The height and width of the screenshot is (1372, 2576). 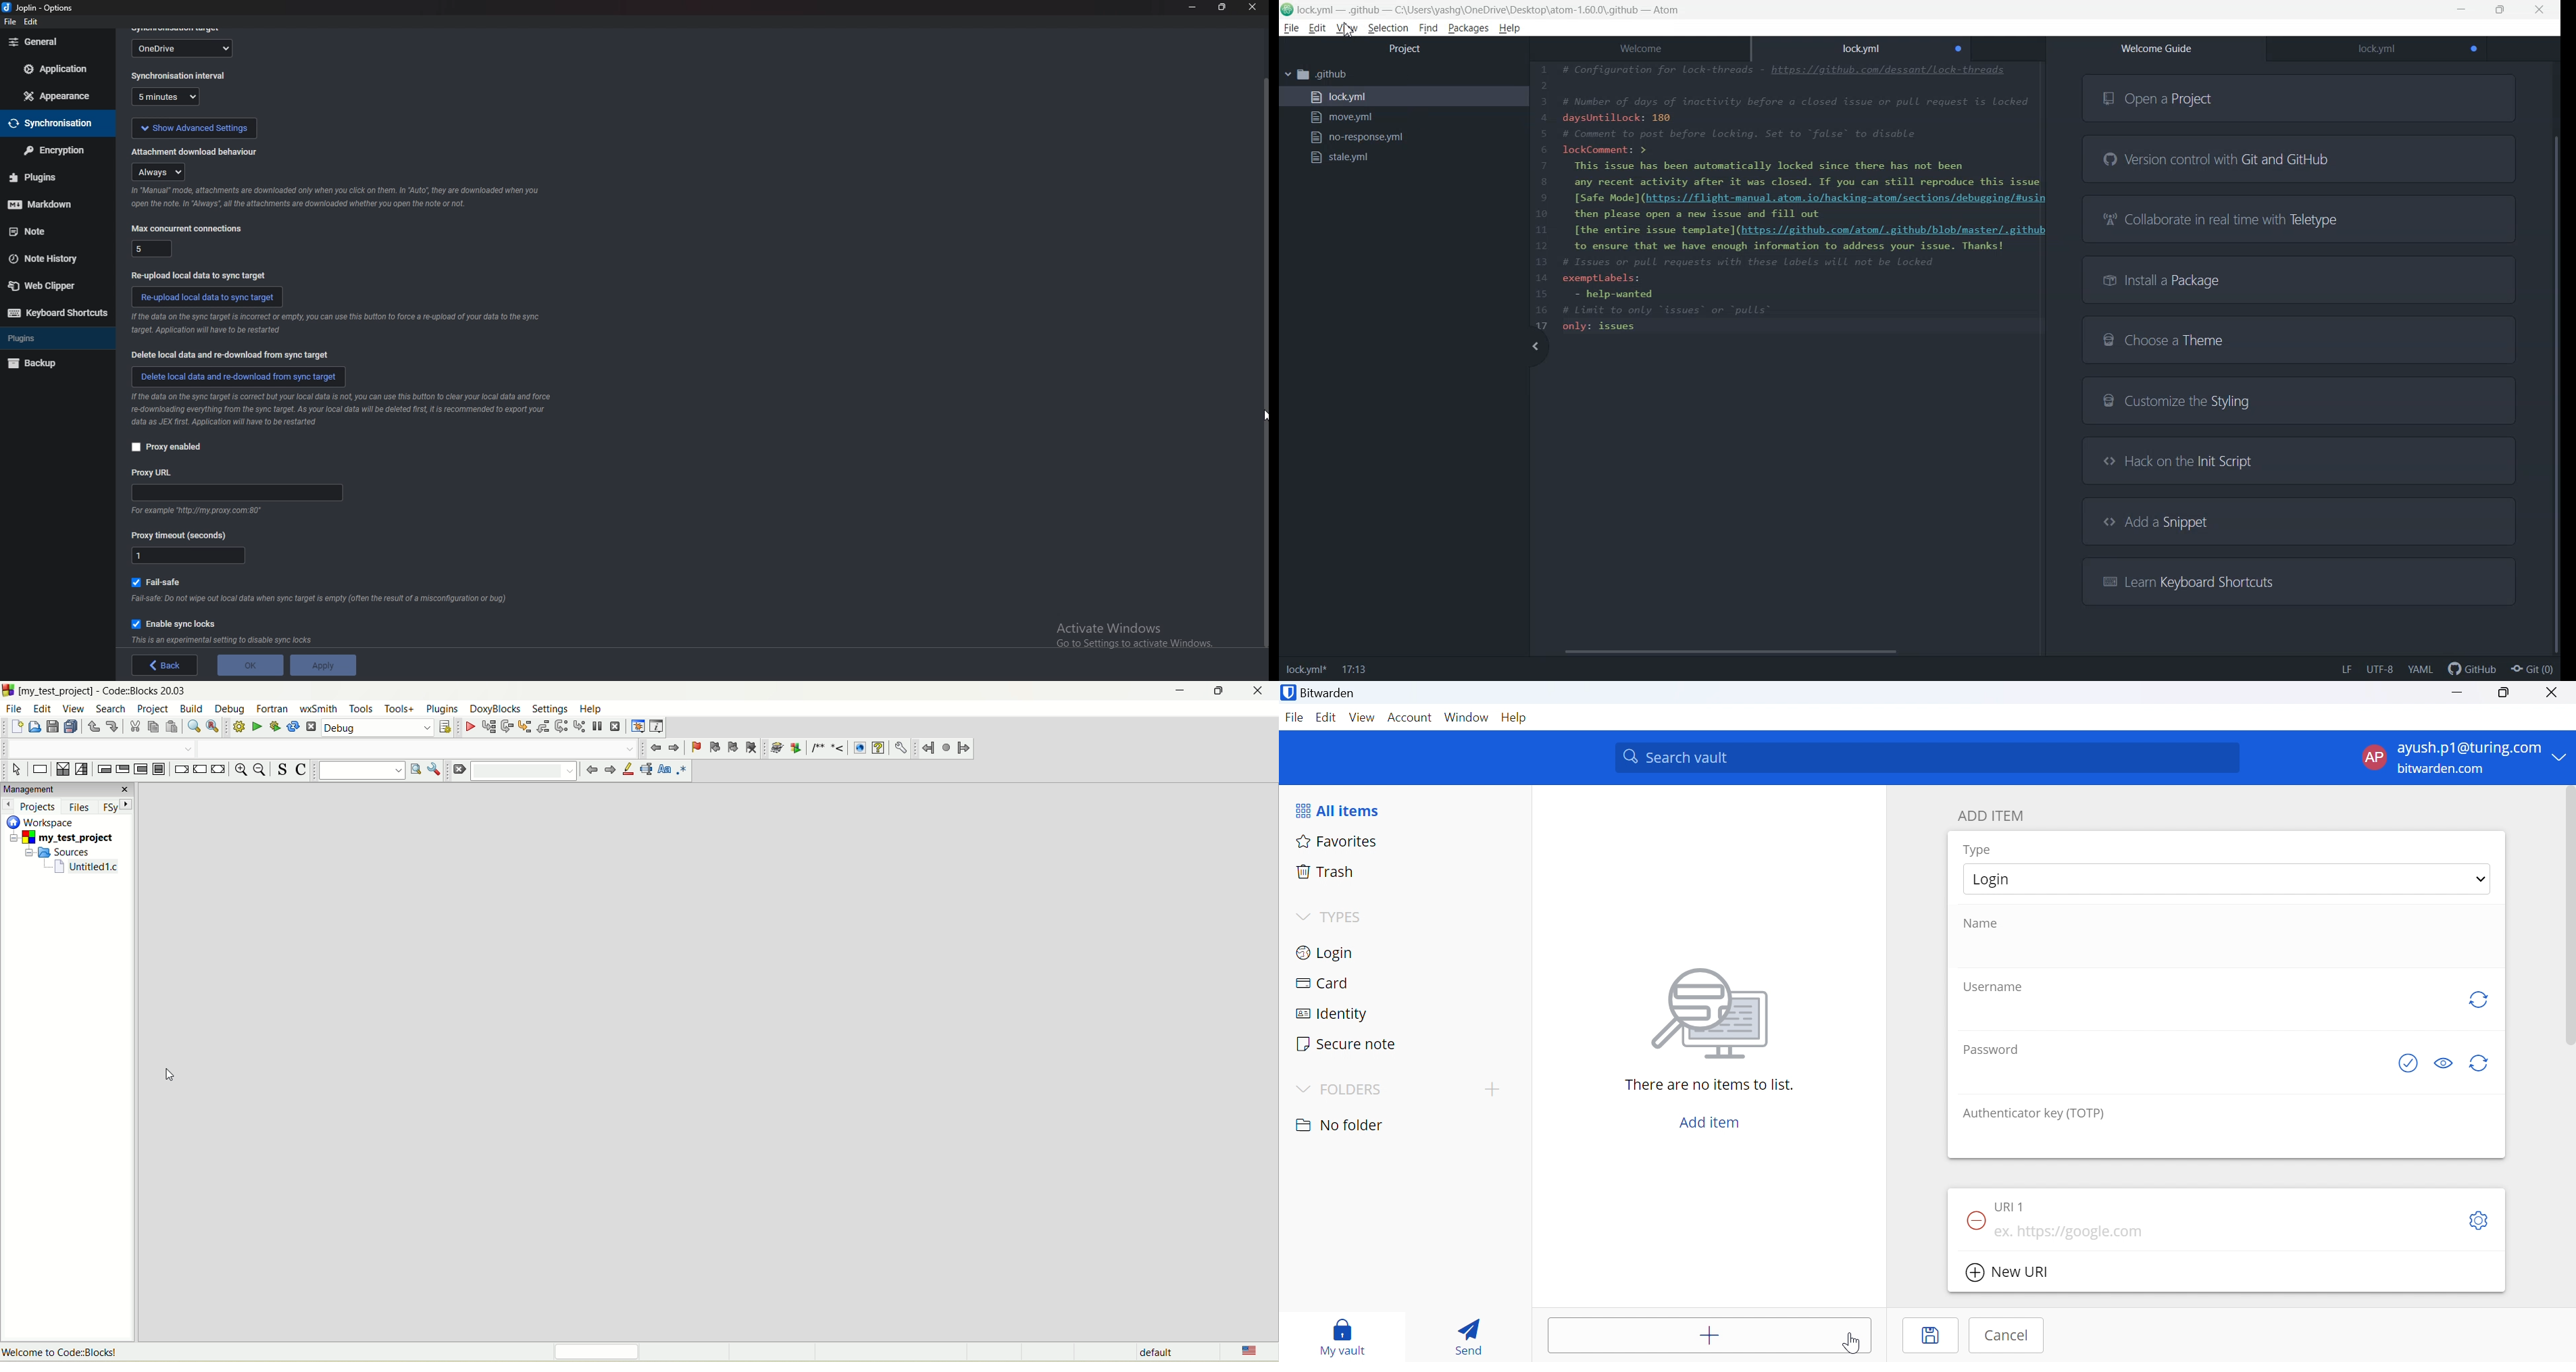 I want to click on settings, so click(x=550, y=708).